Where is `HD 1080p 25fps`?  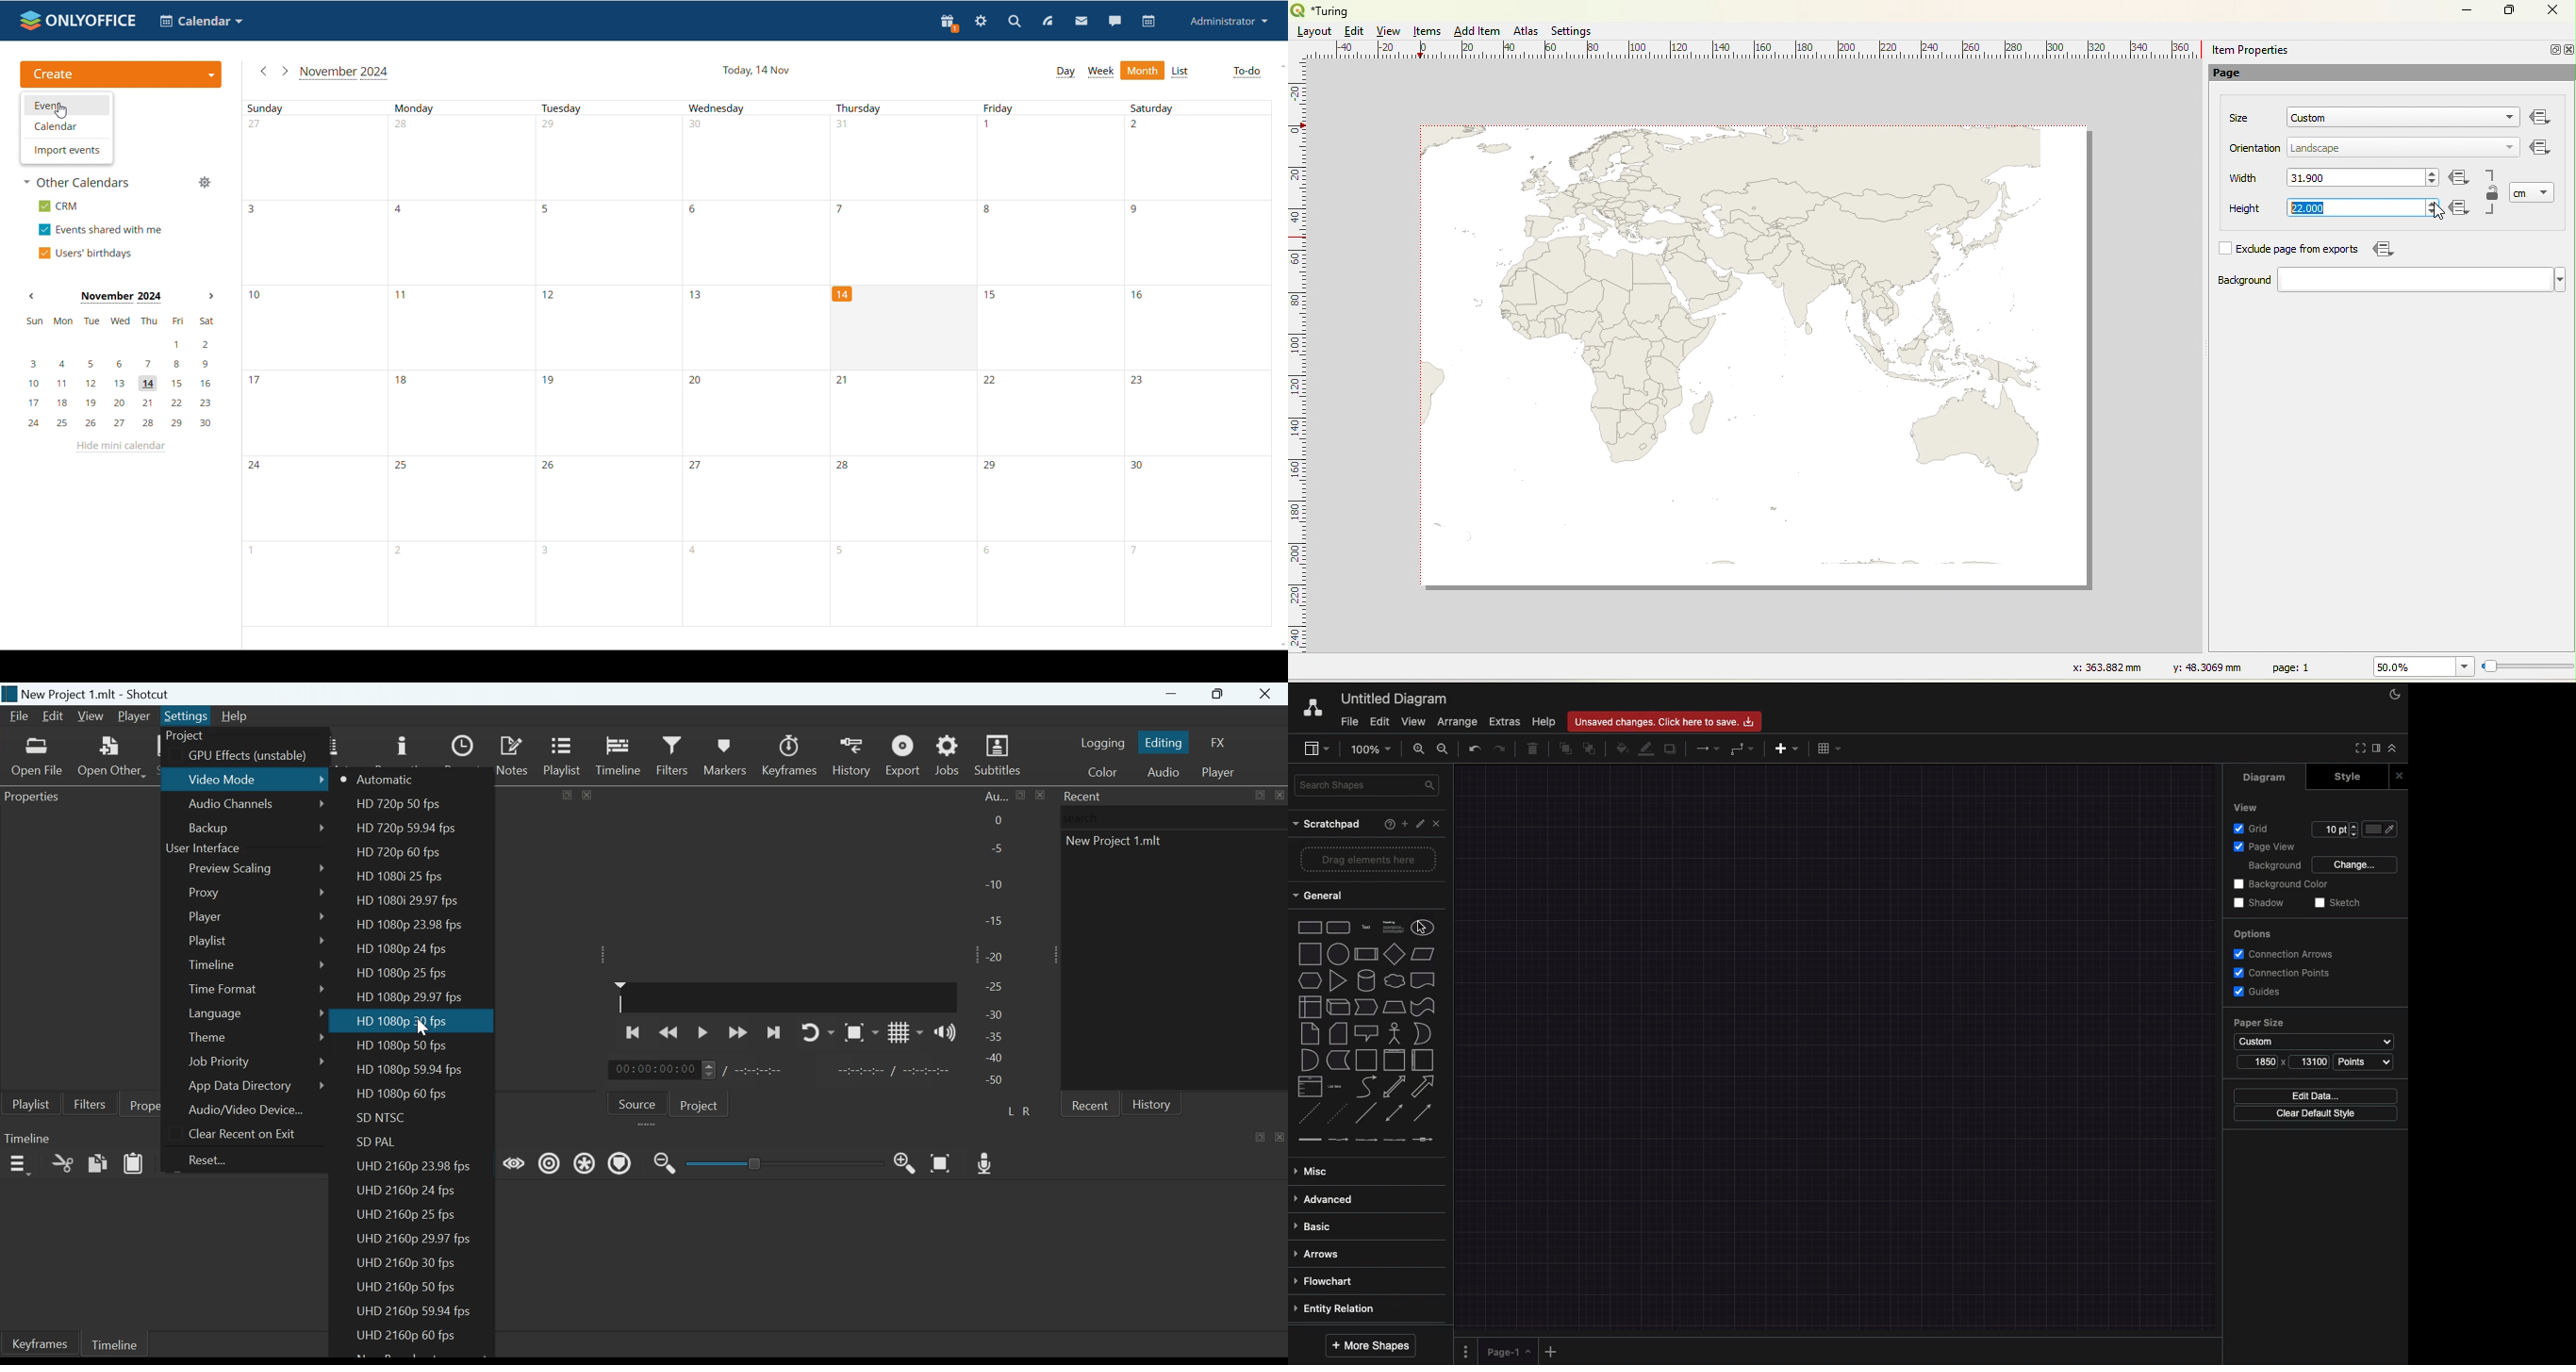 HD 1080p 25fps is located at coordinates (403, 972).